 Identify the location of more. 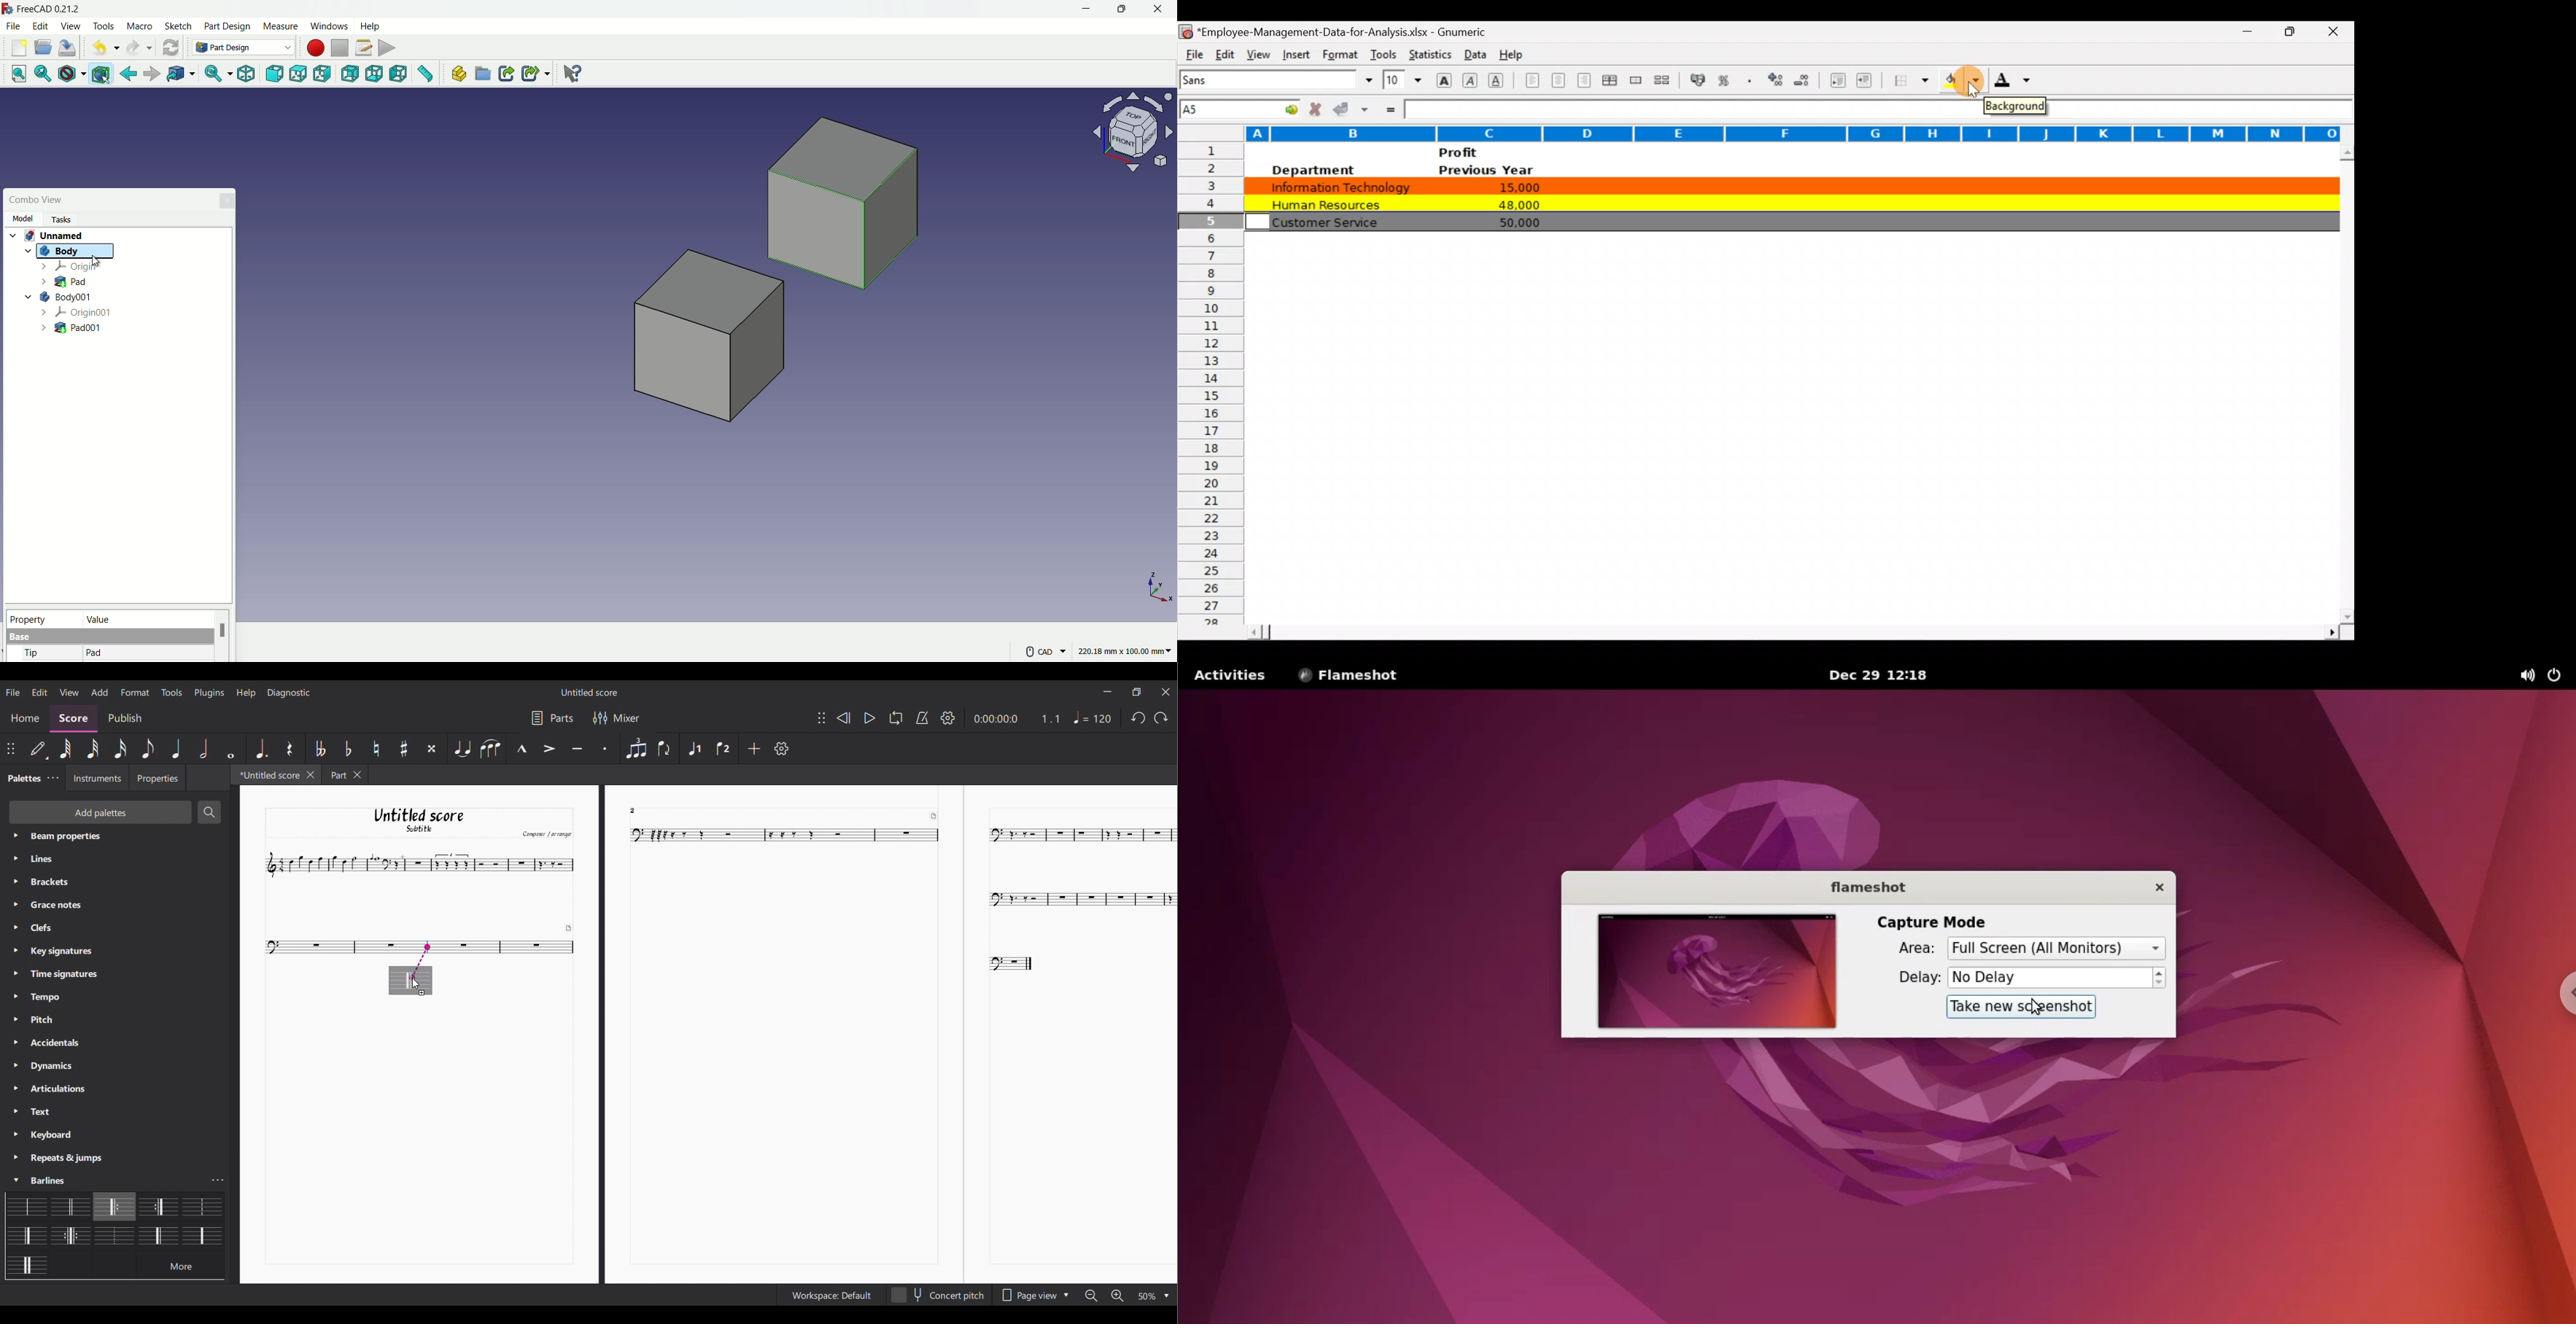
(181, 1266).